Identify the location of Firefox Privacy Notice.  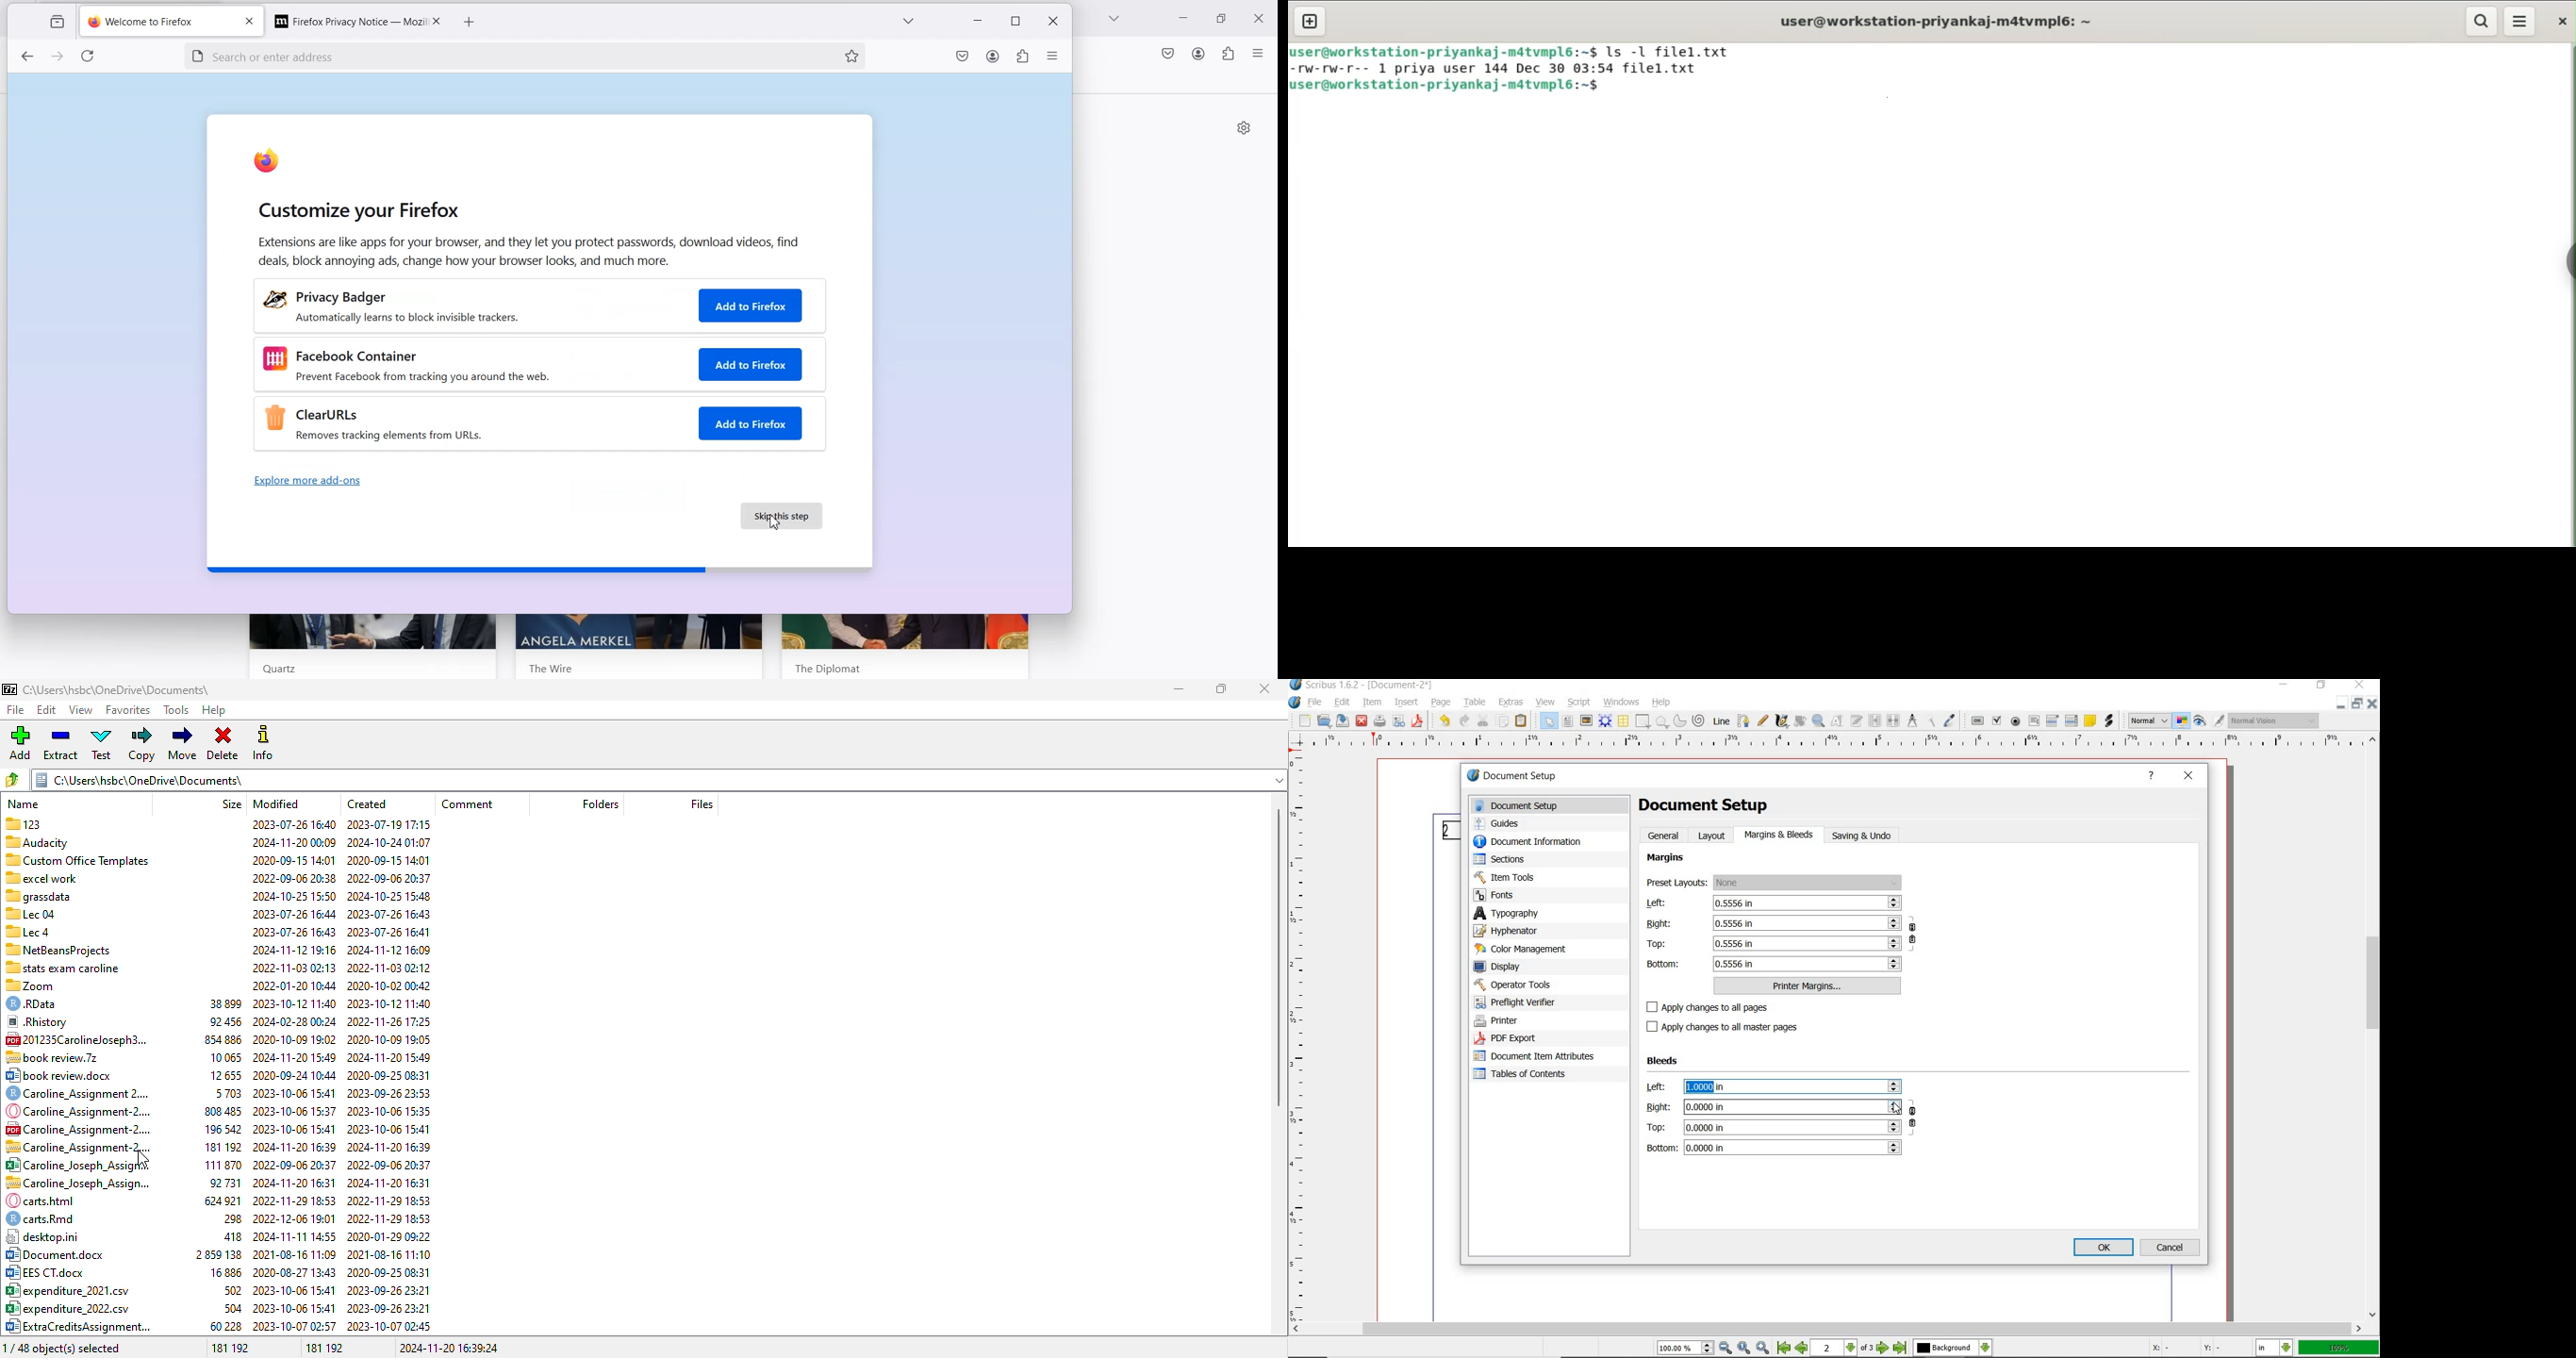
(343, 20).